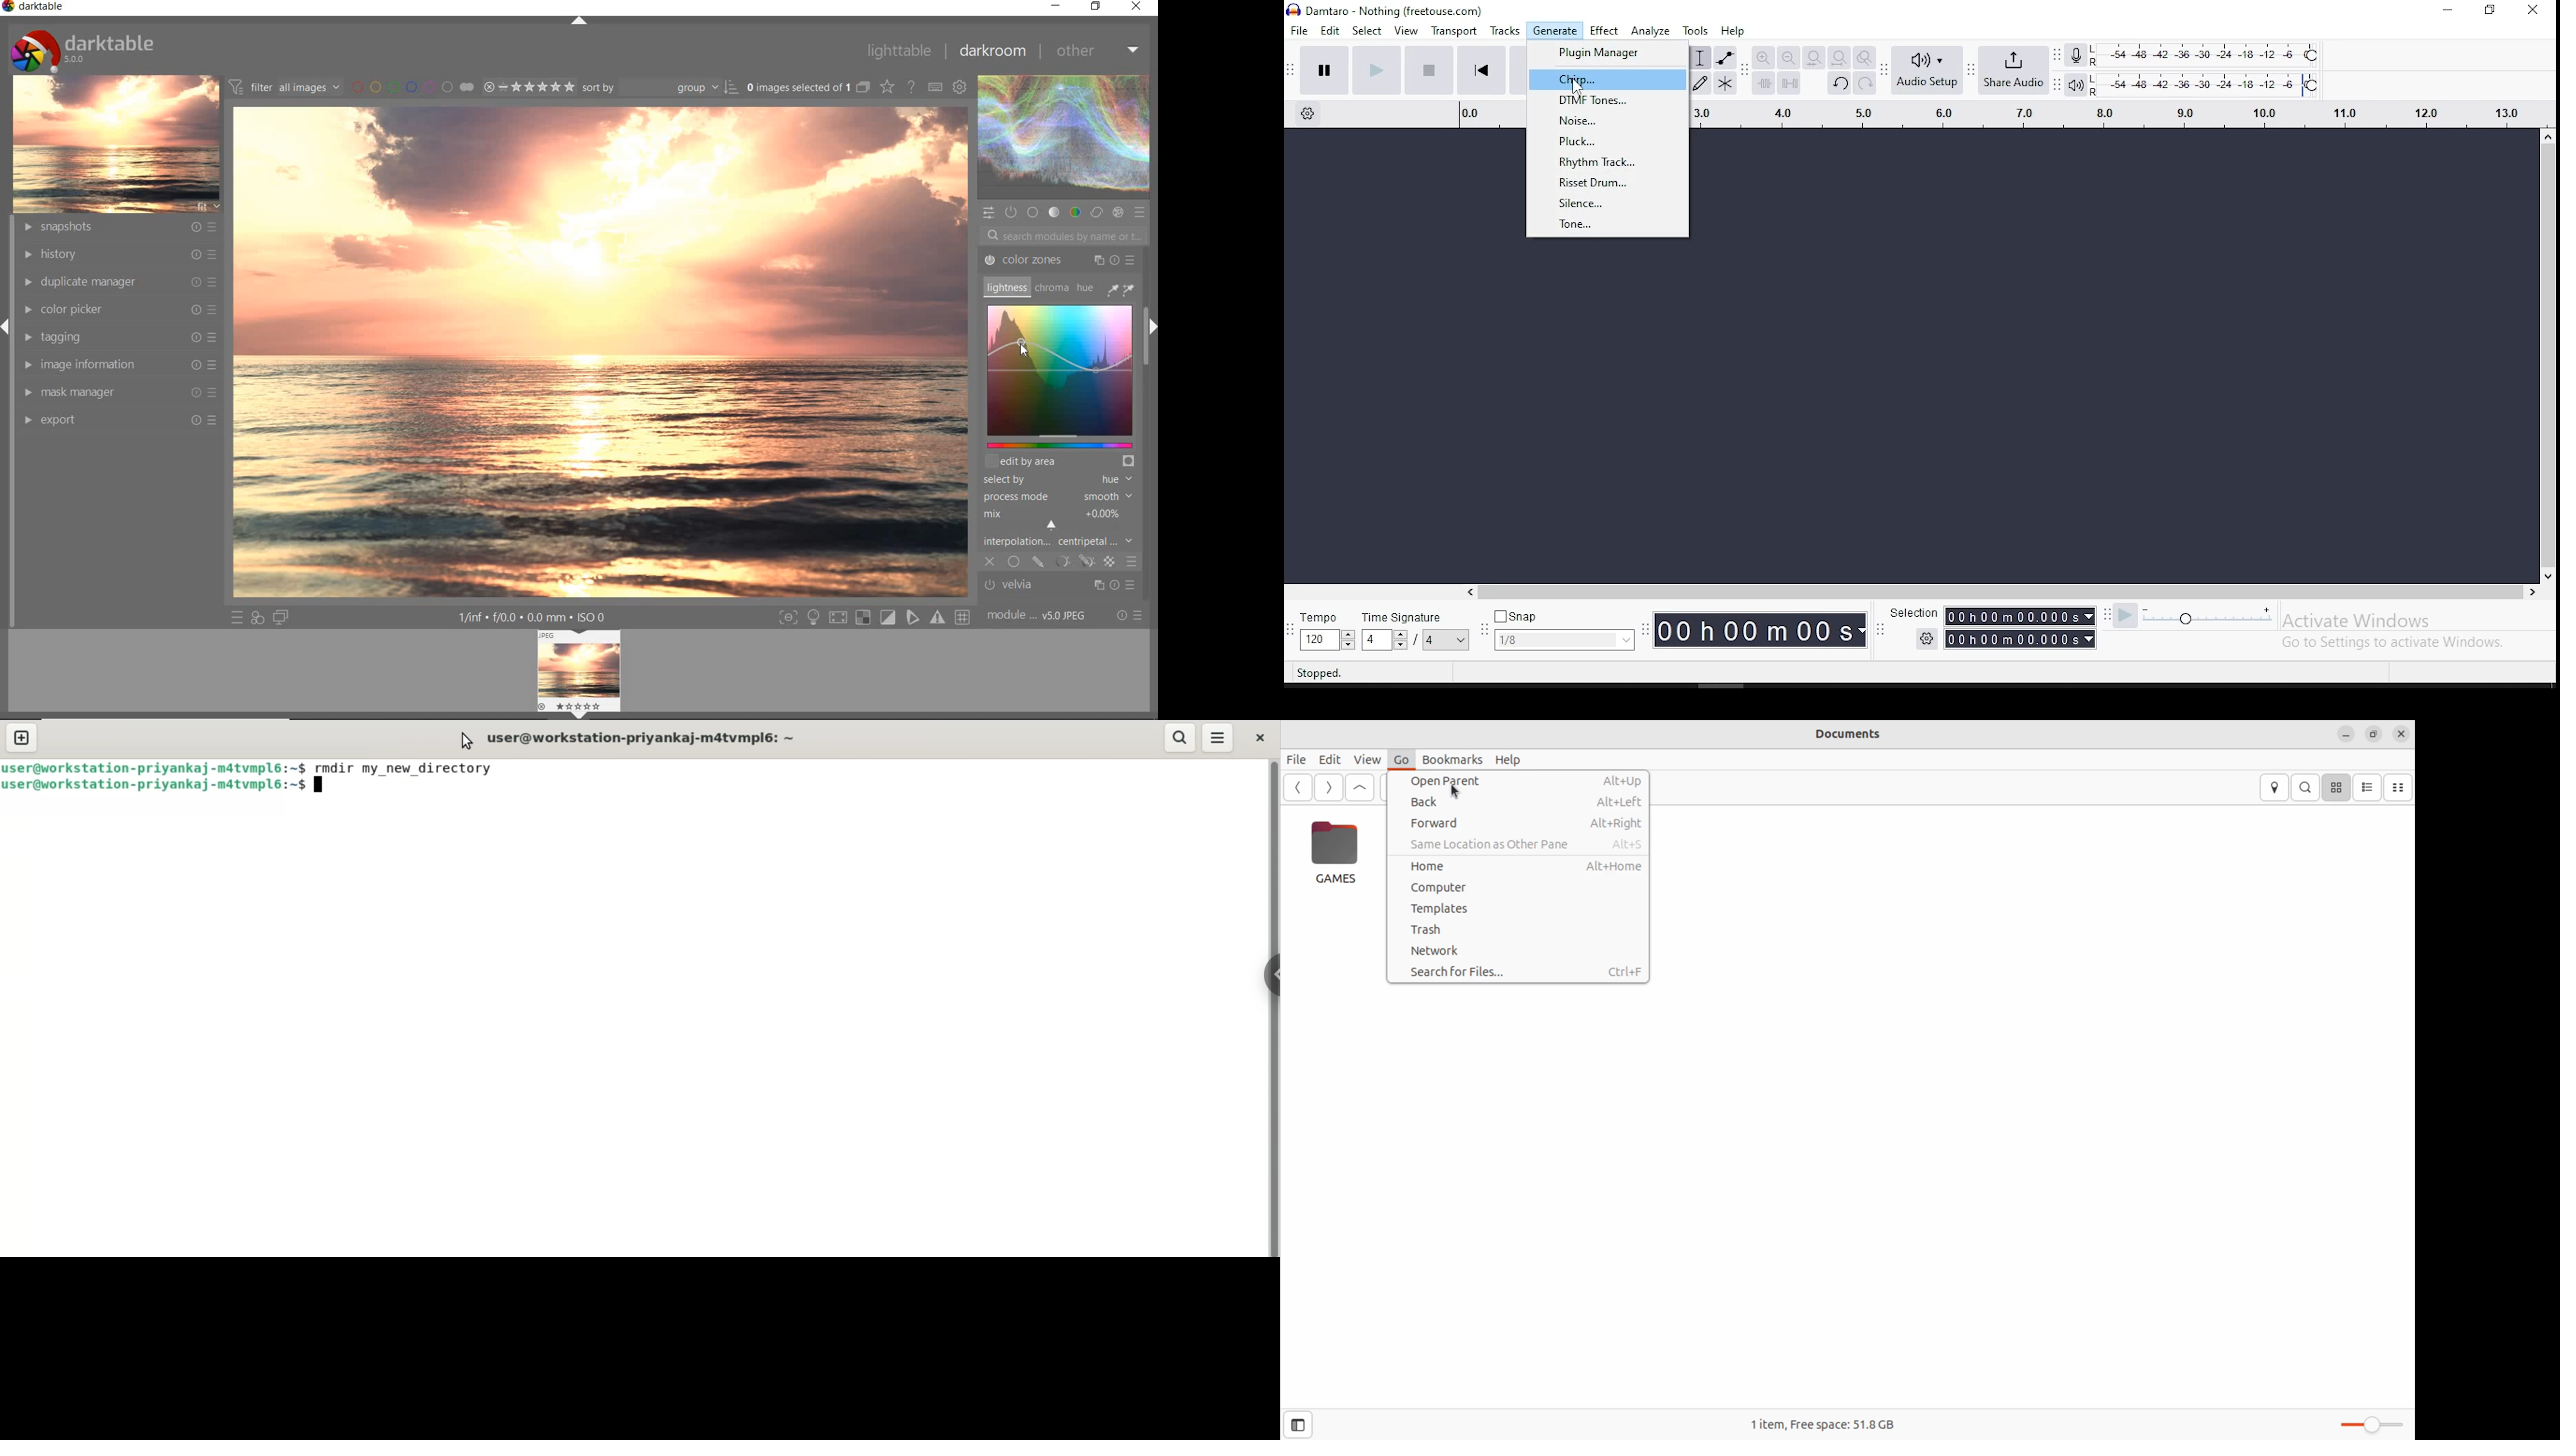 The height and width of the screenshot is (1456, 2576). What do you see at coordinates (1788, 57) in the screenshot?
I see `zoom out` at bounding box center [1788, 57].